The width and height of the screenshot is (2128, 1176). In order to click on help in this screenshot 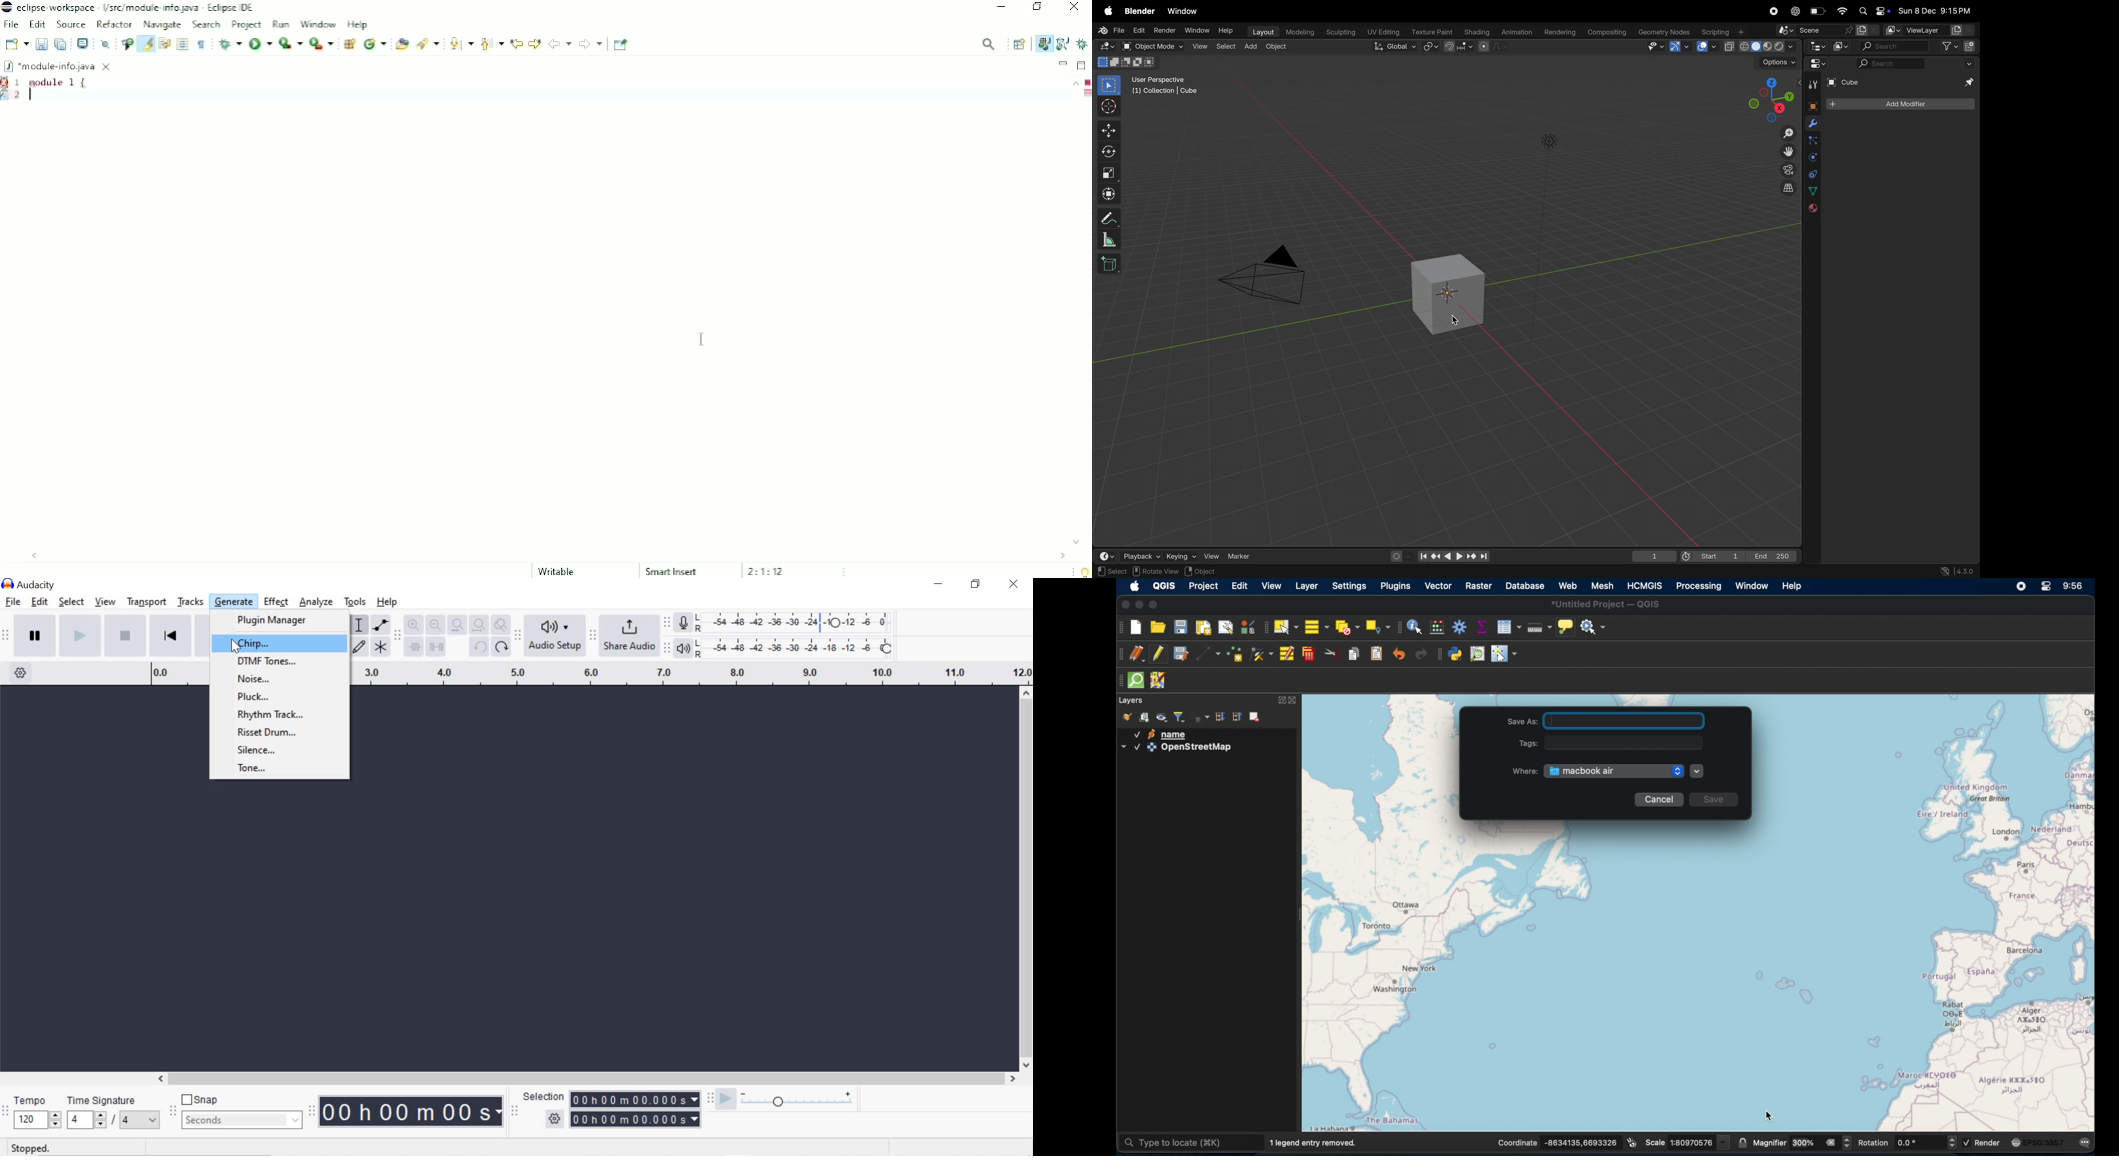, I will do `click(1228, 31)`.